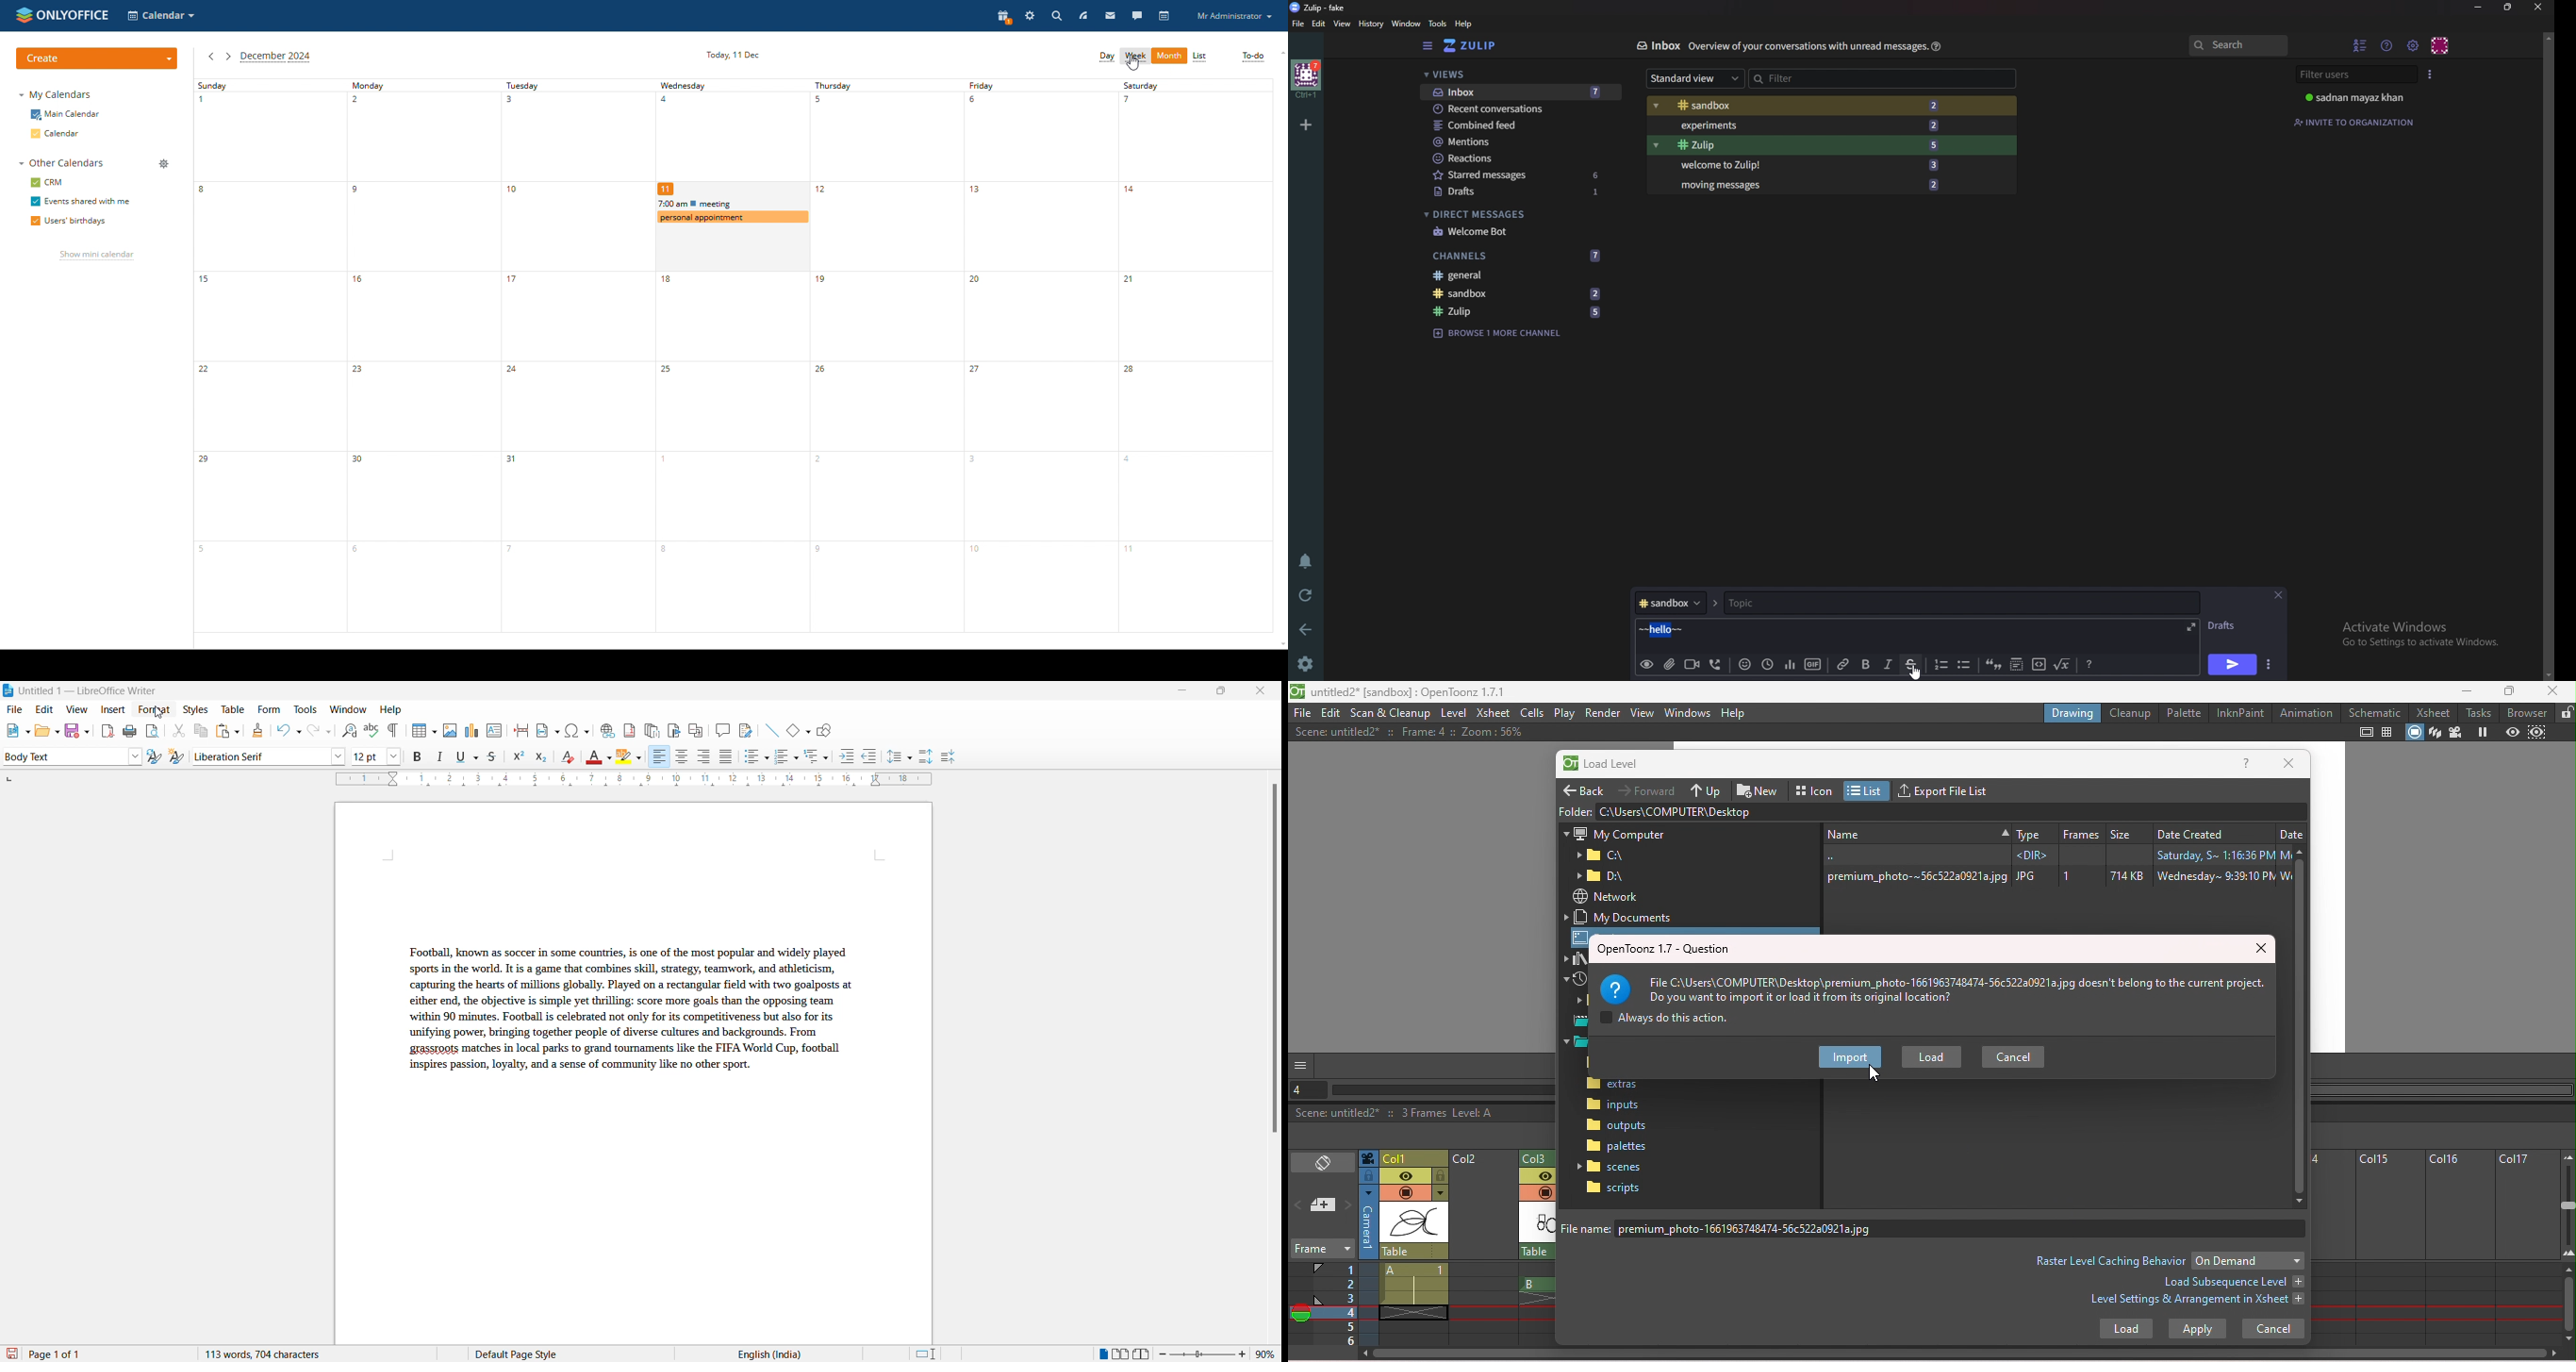 The height and width of the screenshot is (1372, 2576). I want to click on new file options, so click(14, 732).